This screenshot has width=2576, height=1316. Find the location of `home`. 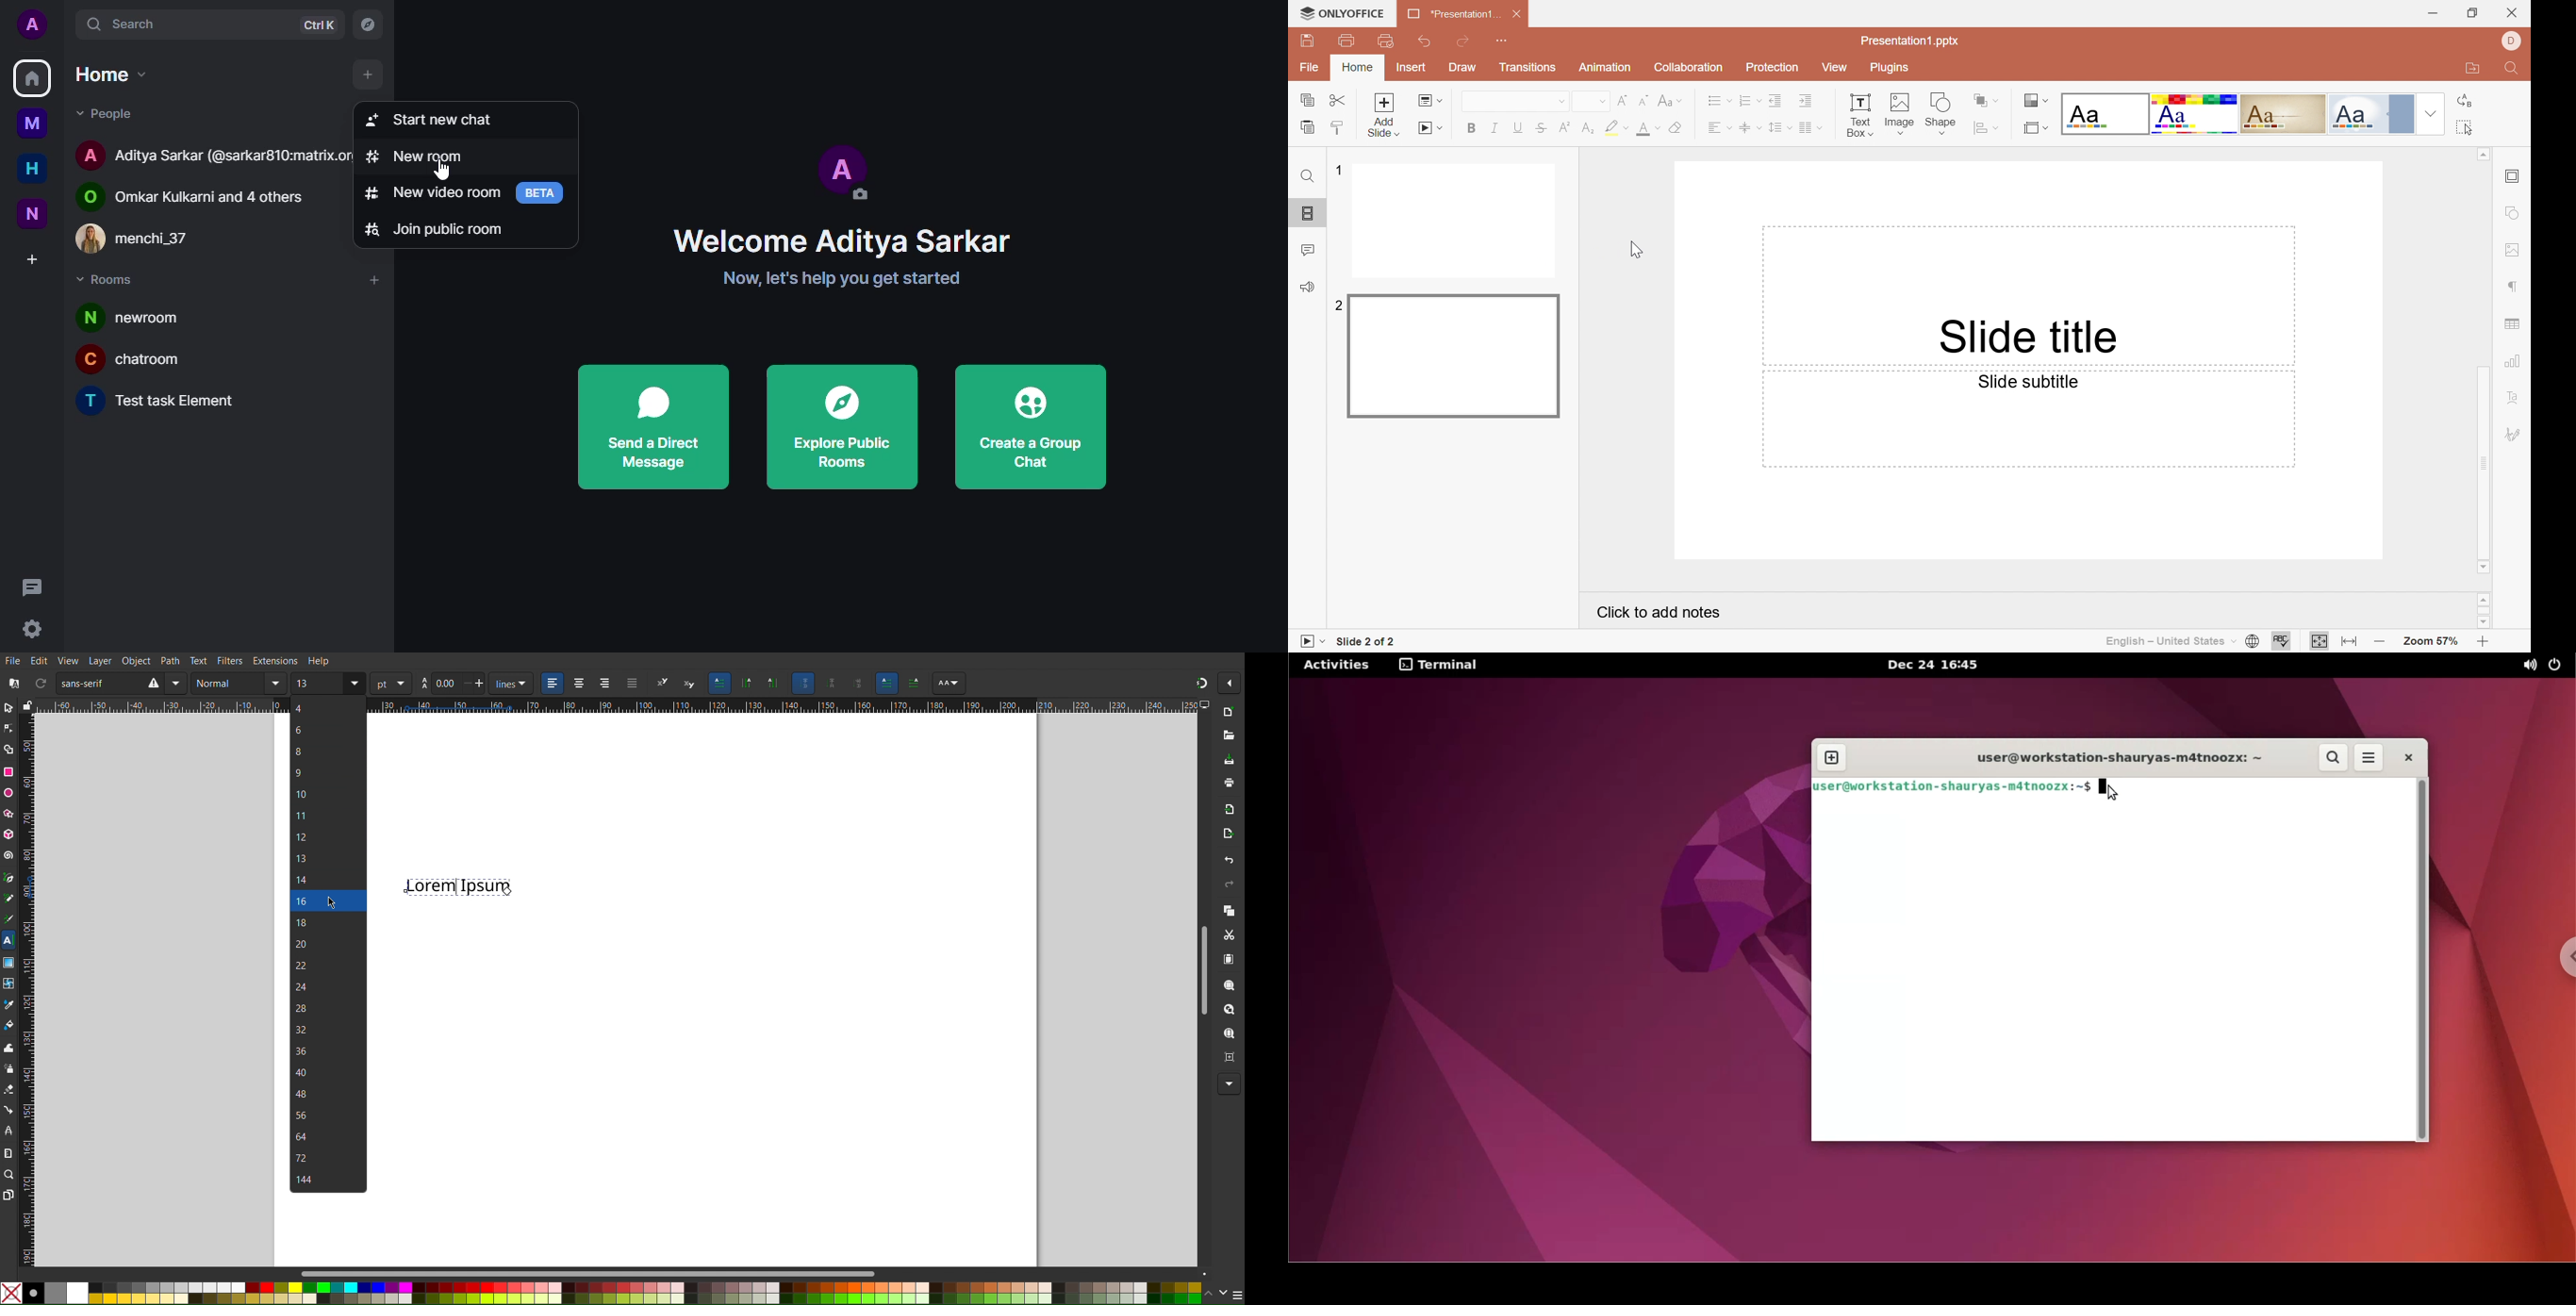

home is located at coordinates (35, 168).